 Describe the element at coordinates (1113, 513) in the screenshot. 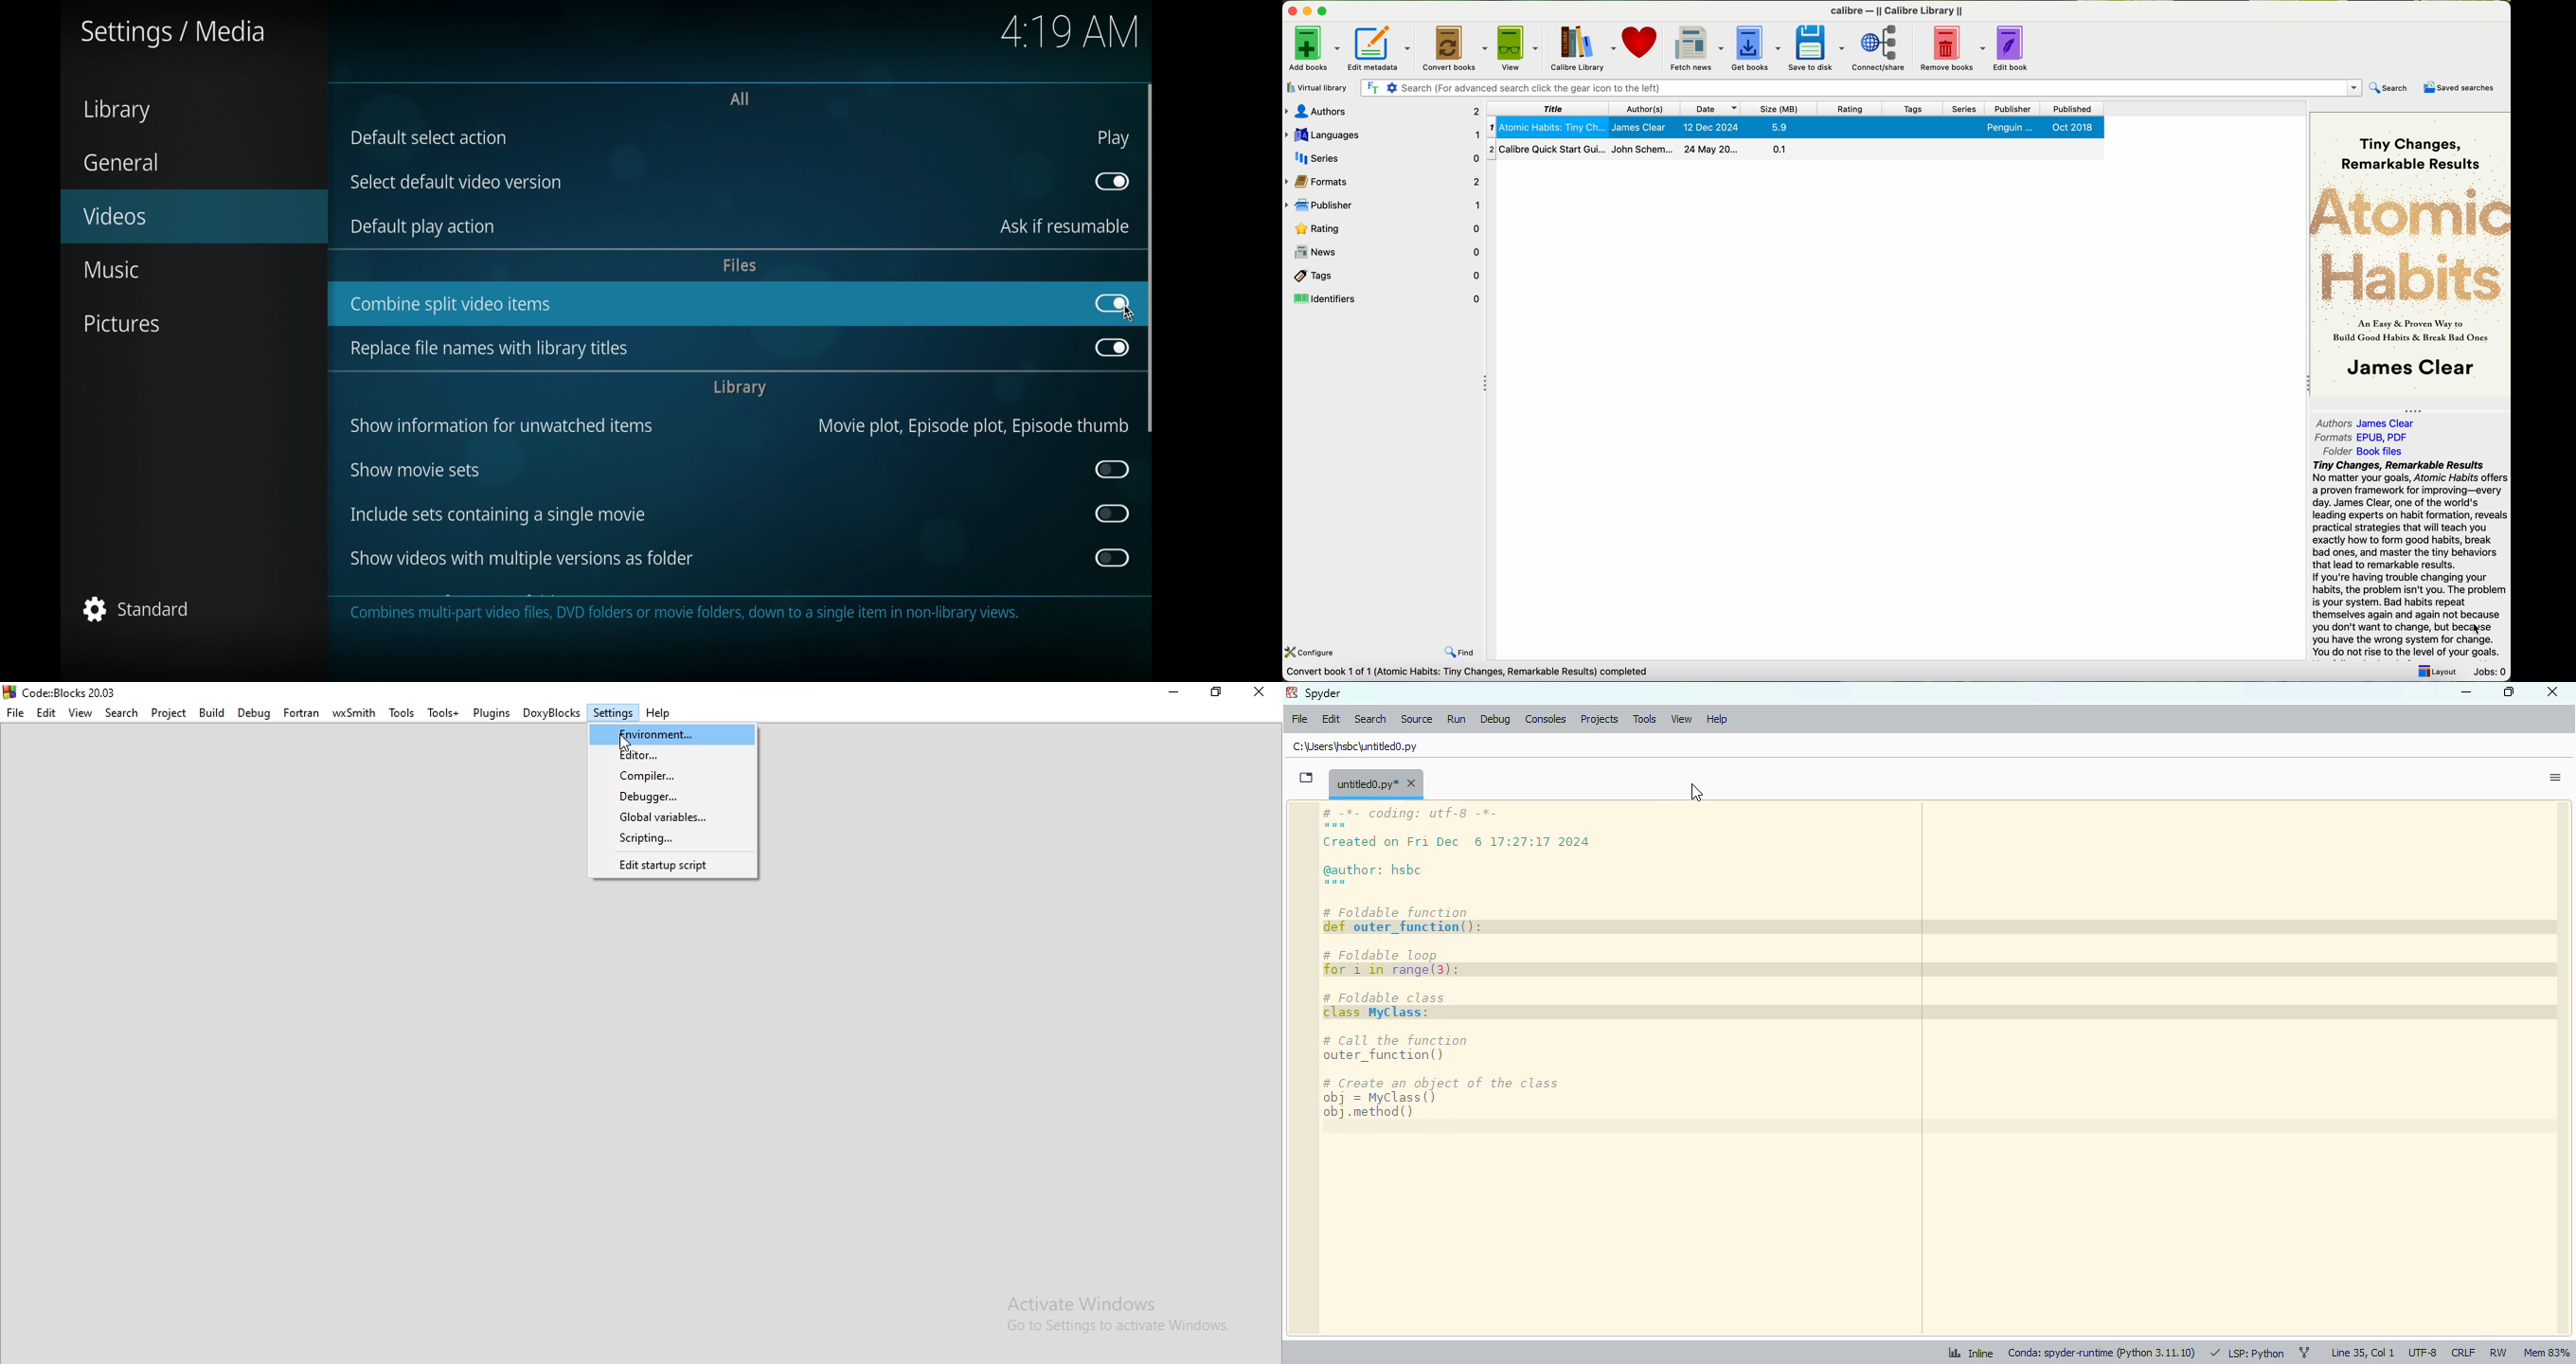

I see `toggle button` at that location.